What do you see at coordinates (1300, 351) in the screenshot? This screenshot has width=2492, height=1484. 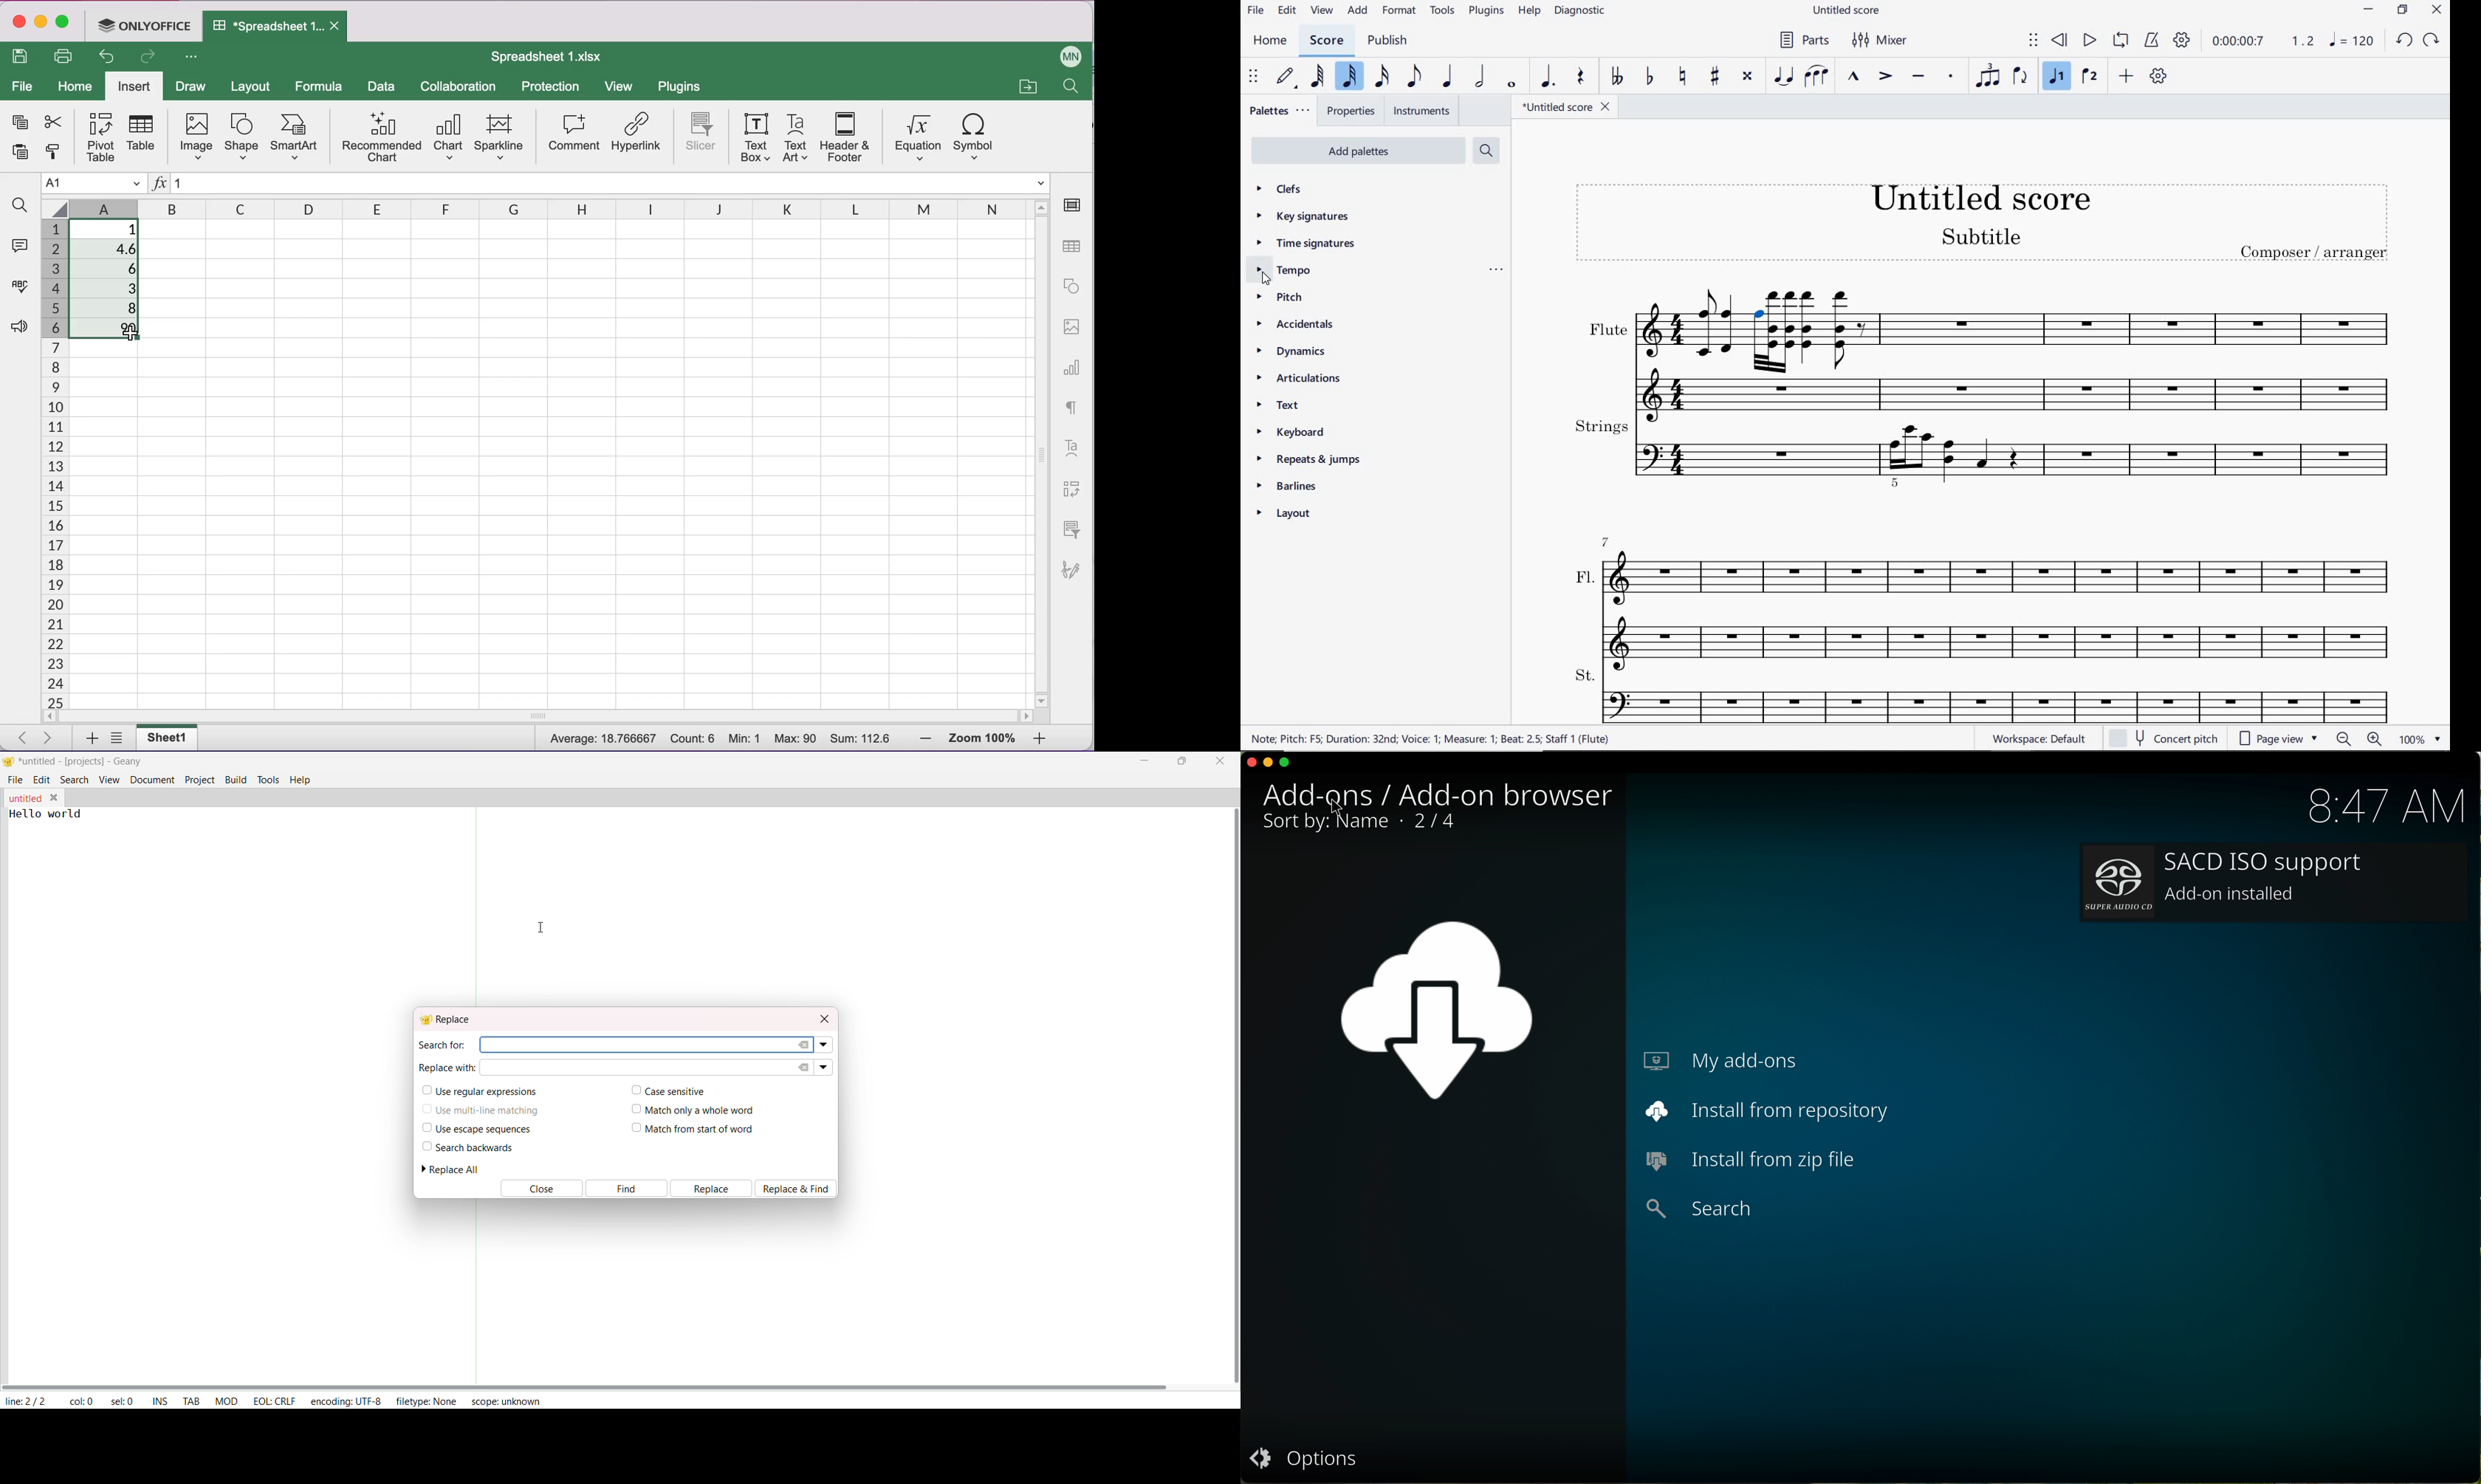 I see `dynamics` at bounding box center [1300, 351].